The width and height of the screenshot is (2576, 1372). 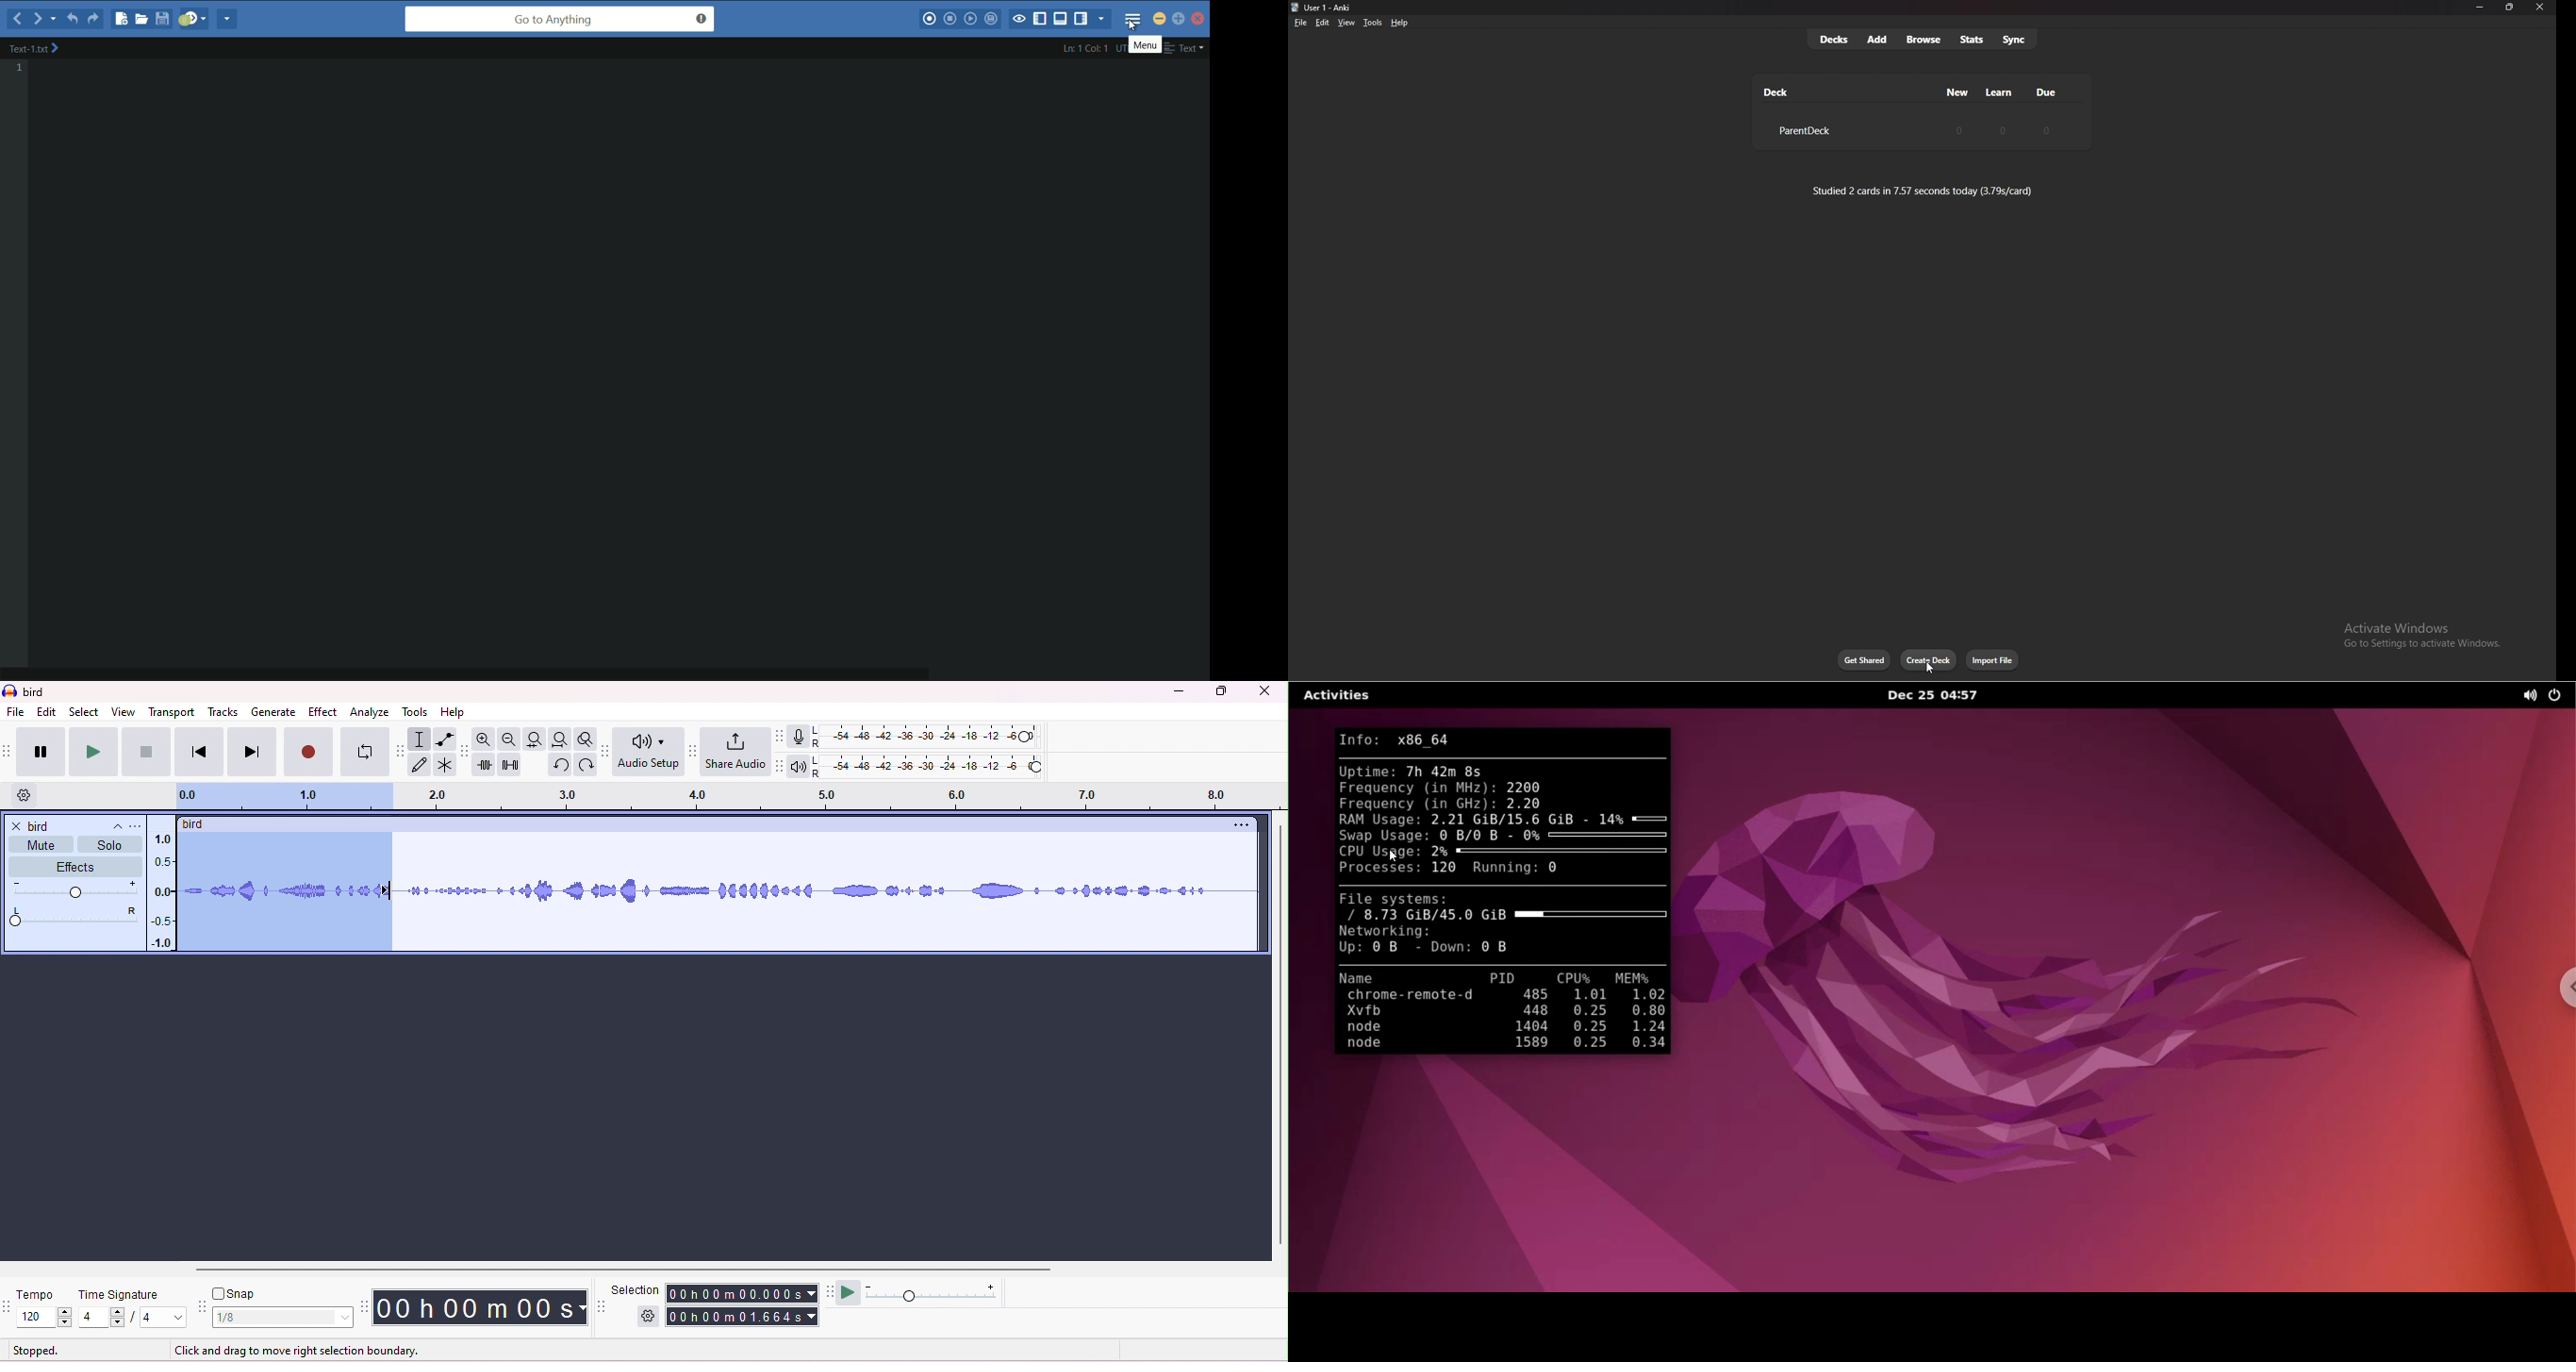 I want to click on create deck, so click(x=1929, y=660).